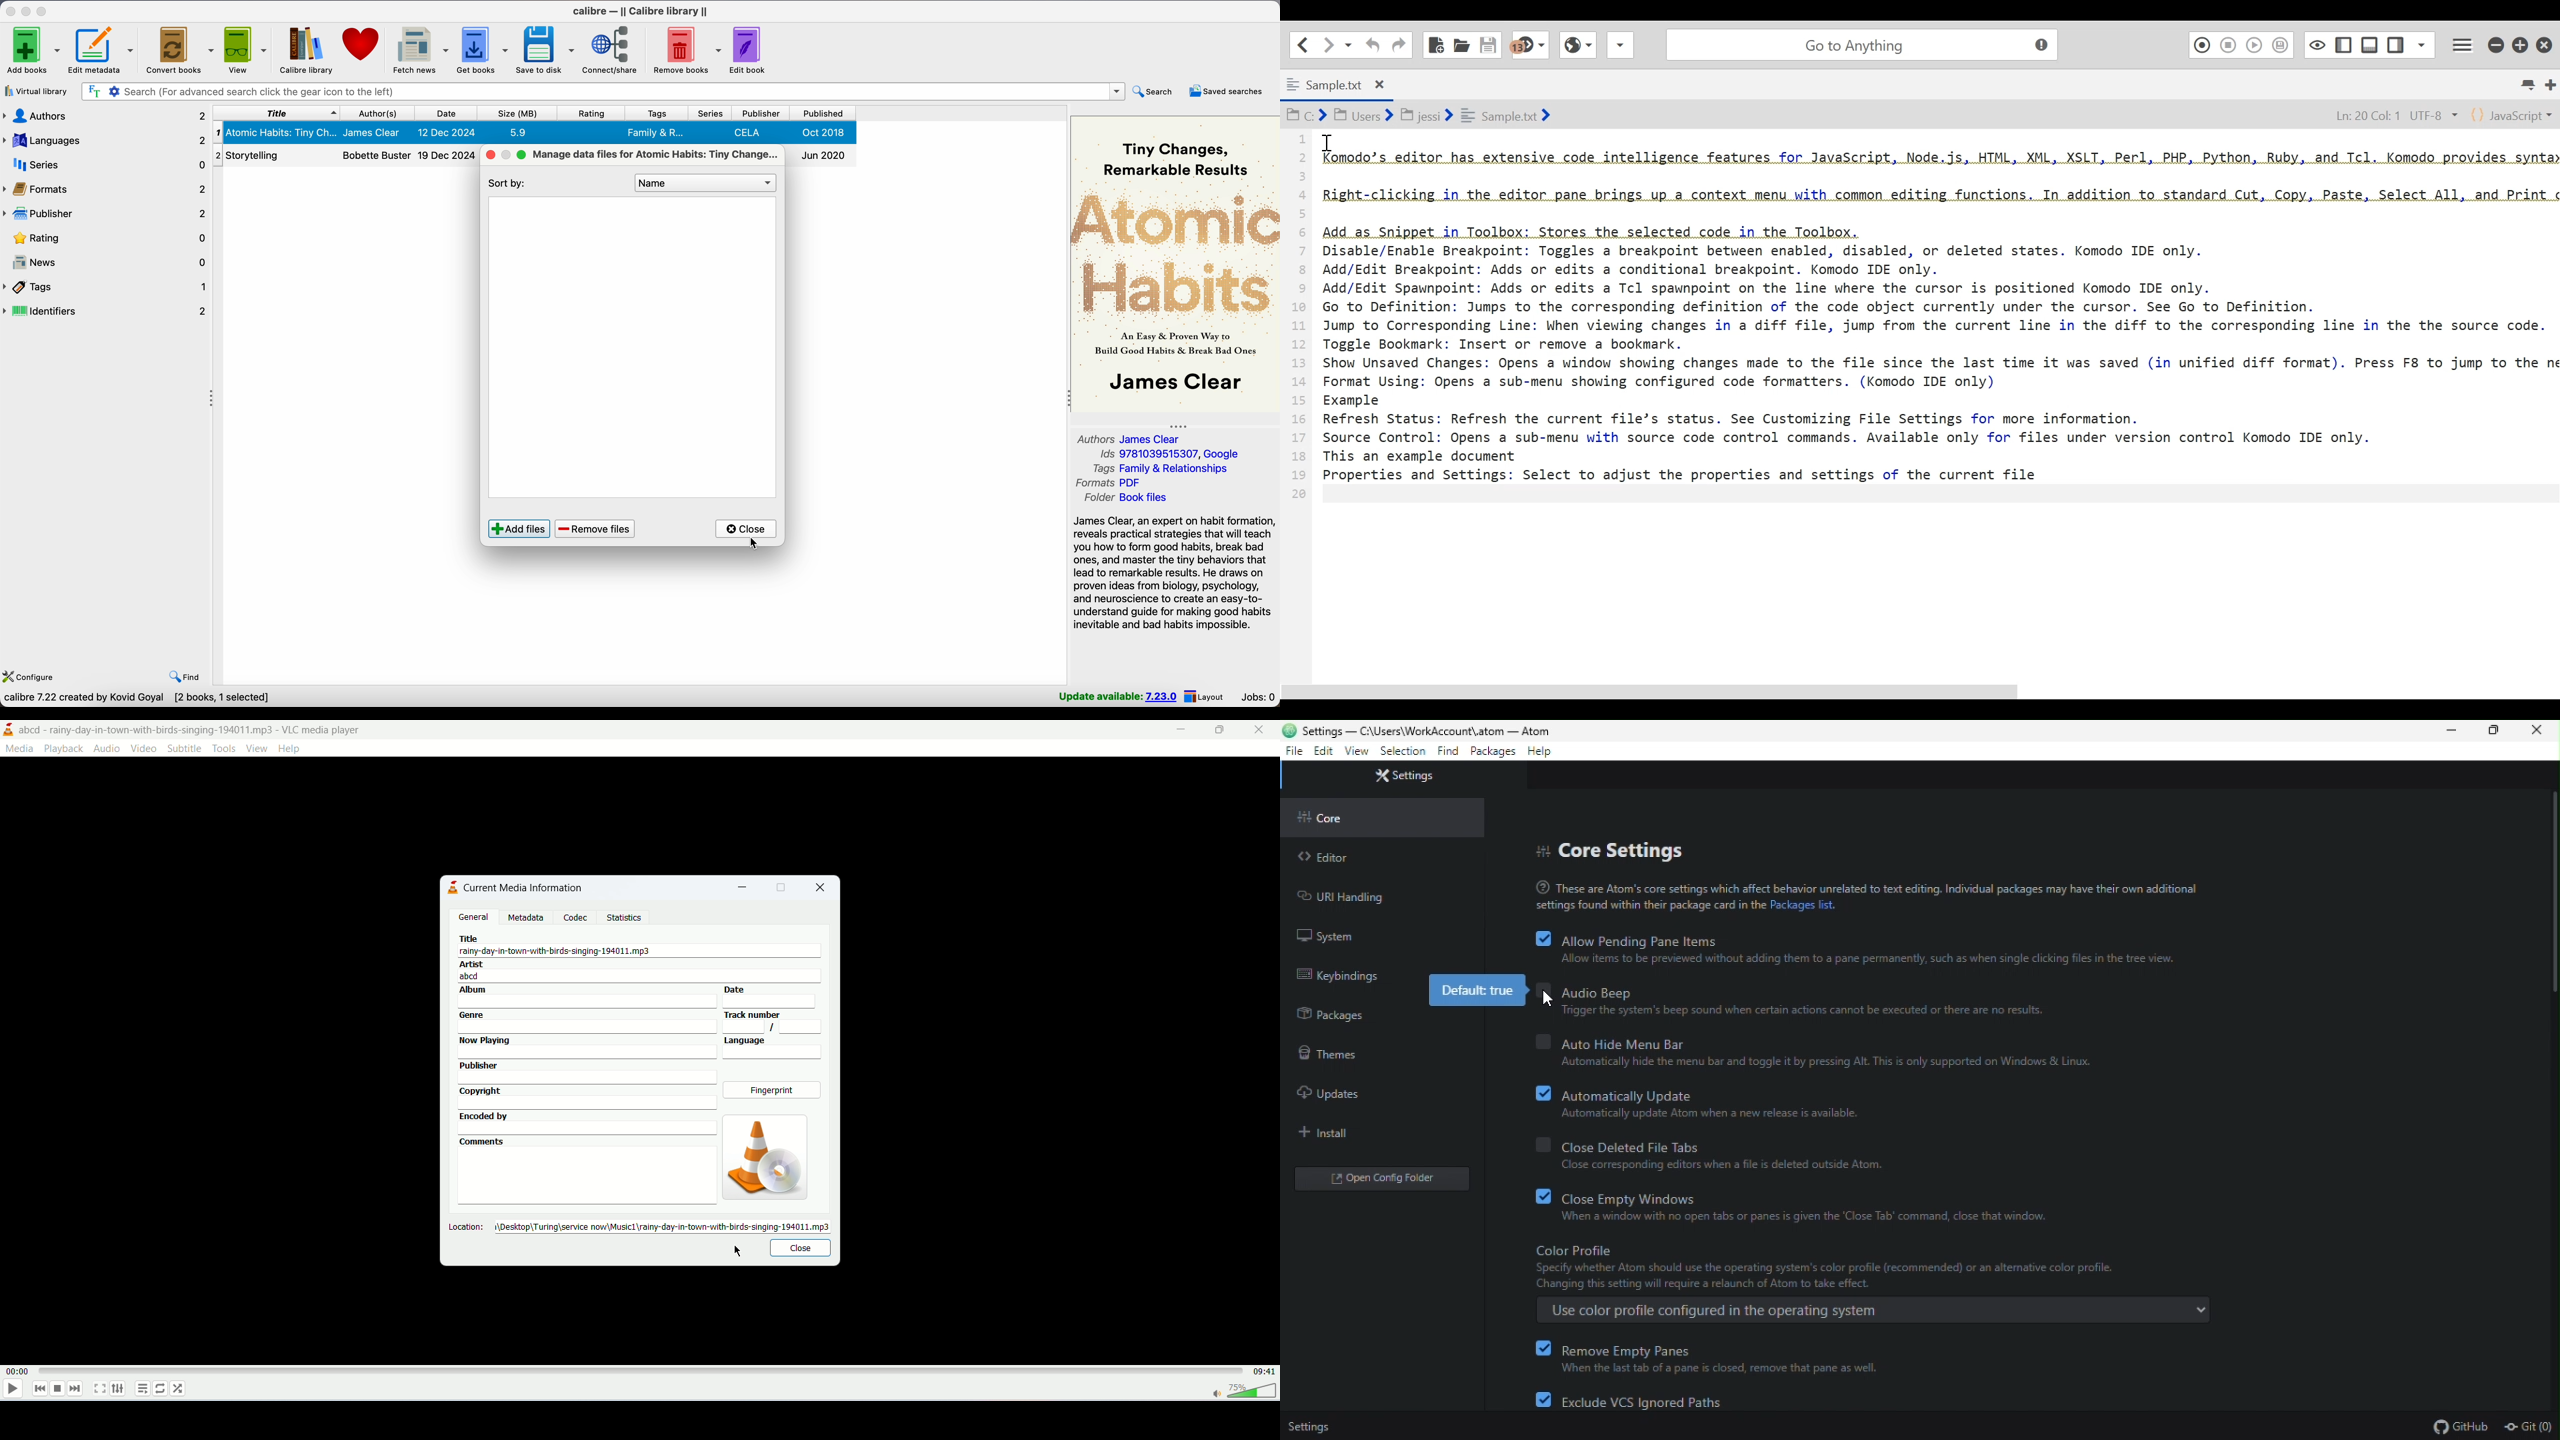 The height and width of the screenshot is (1456, 2576). I want to click on current media information, so click(523, 887).